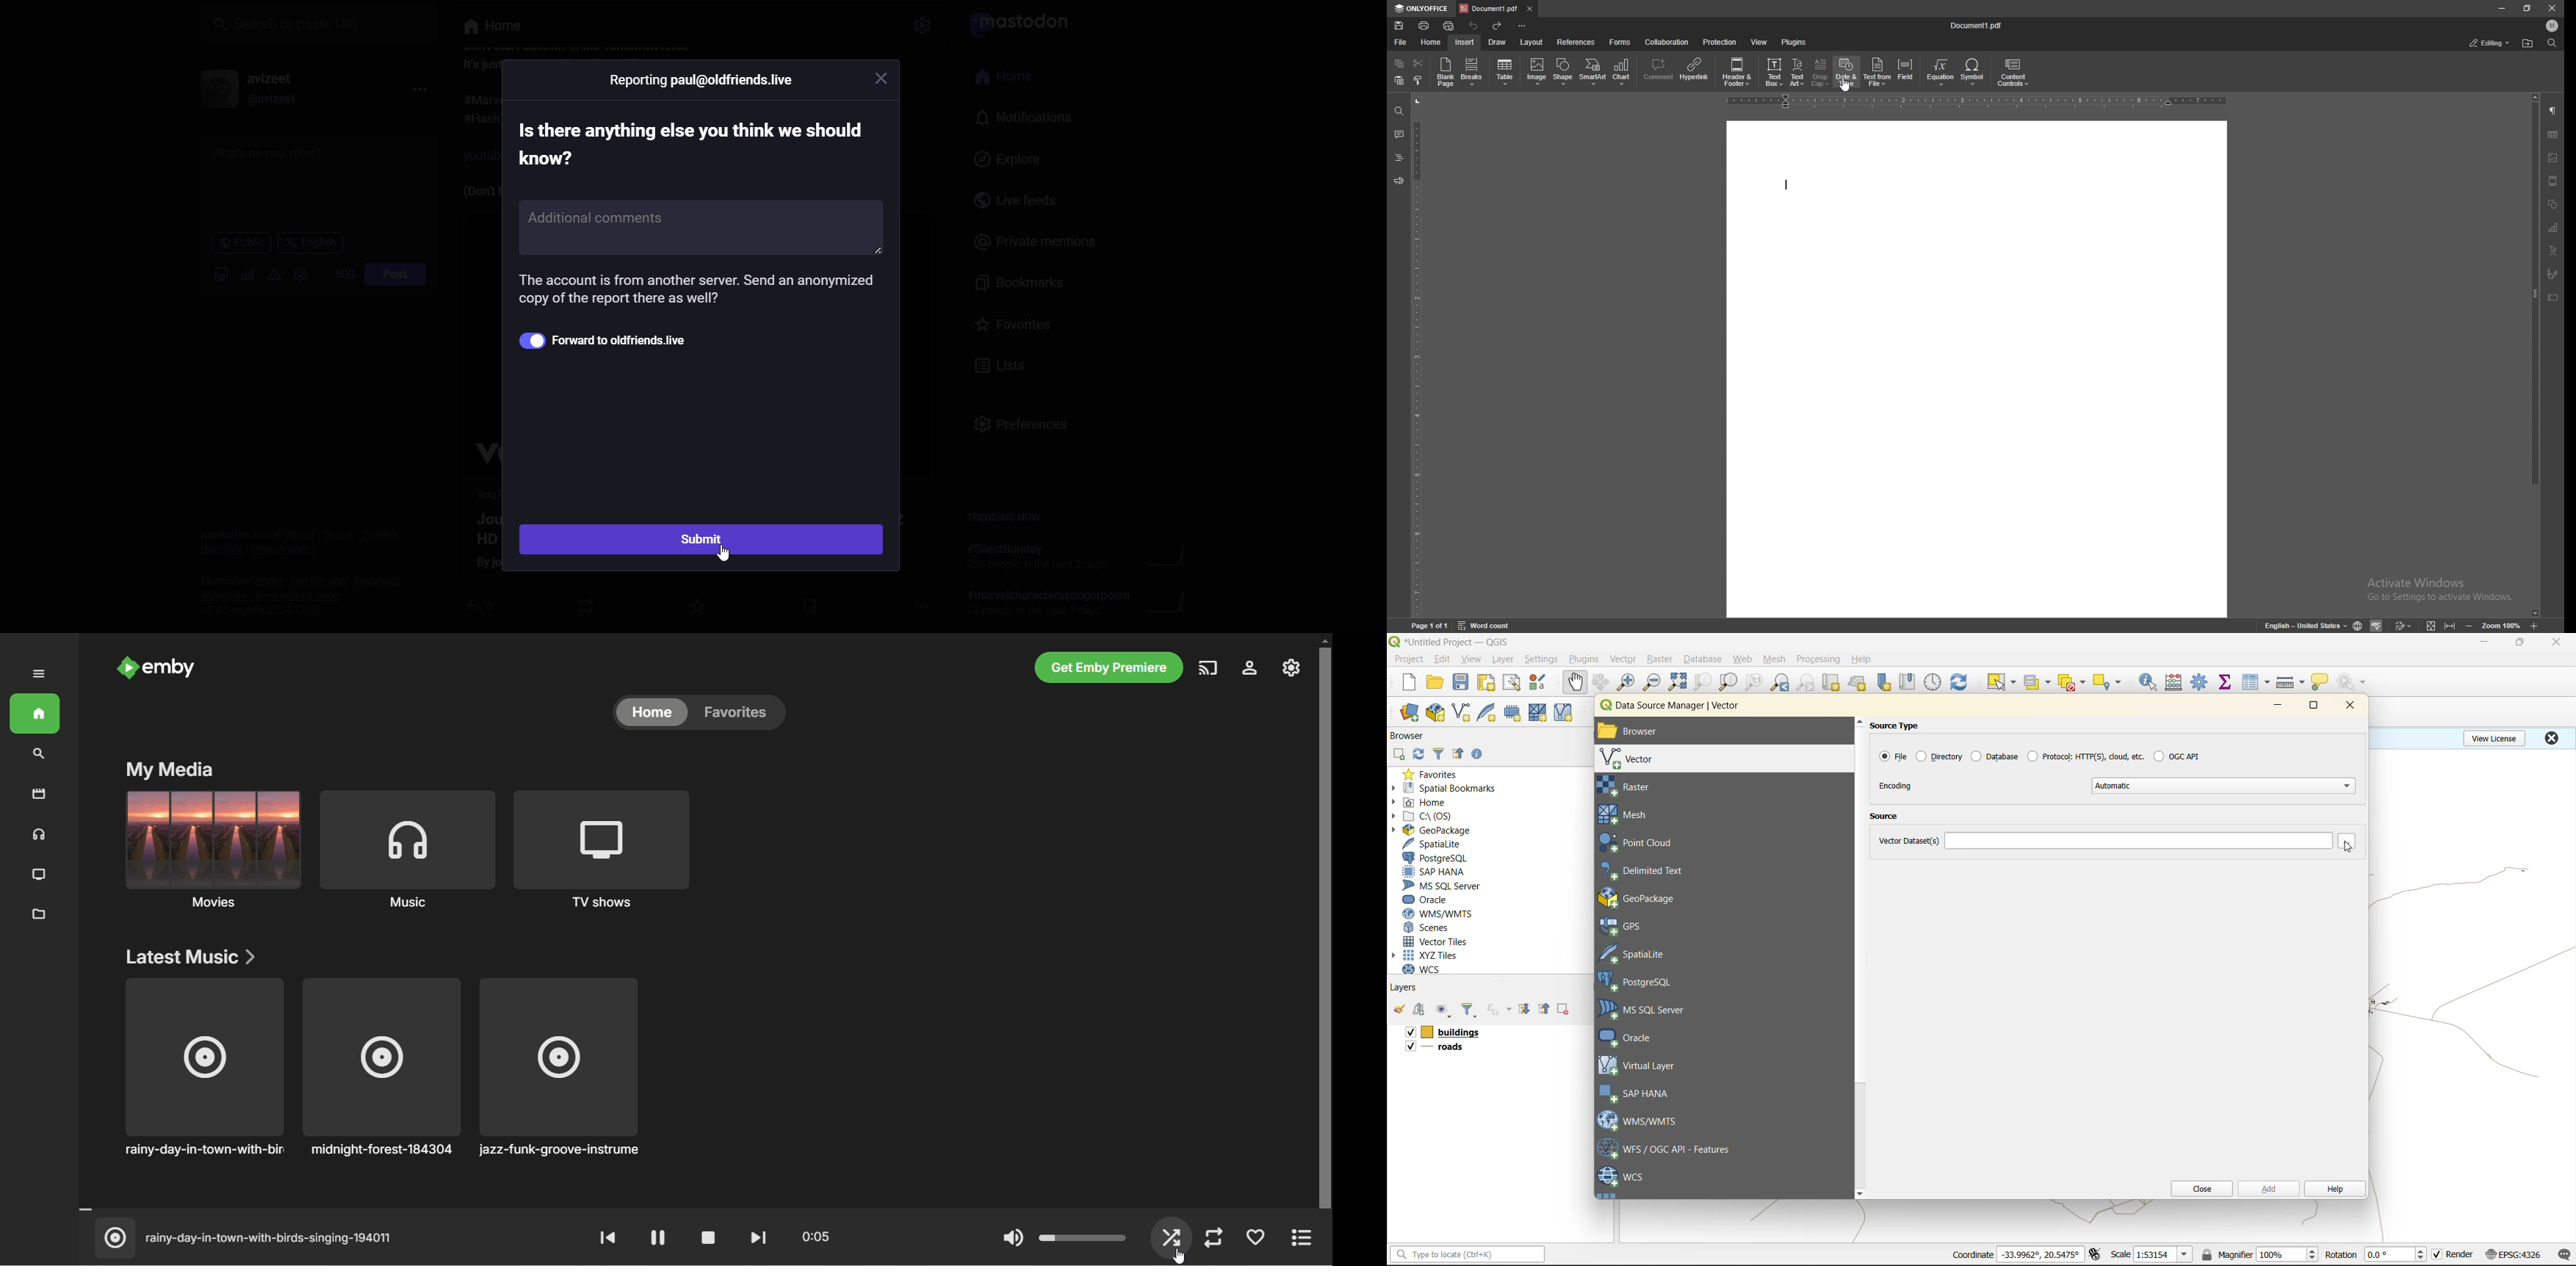  Describe the element at coordinates (1498, 26) in the screenshot. I see `redo` at that location.